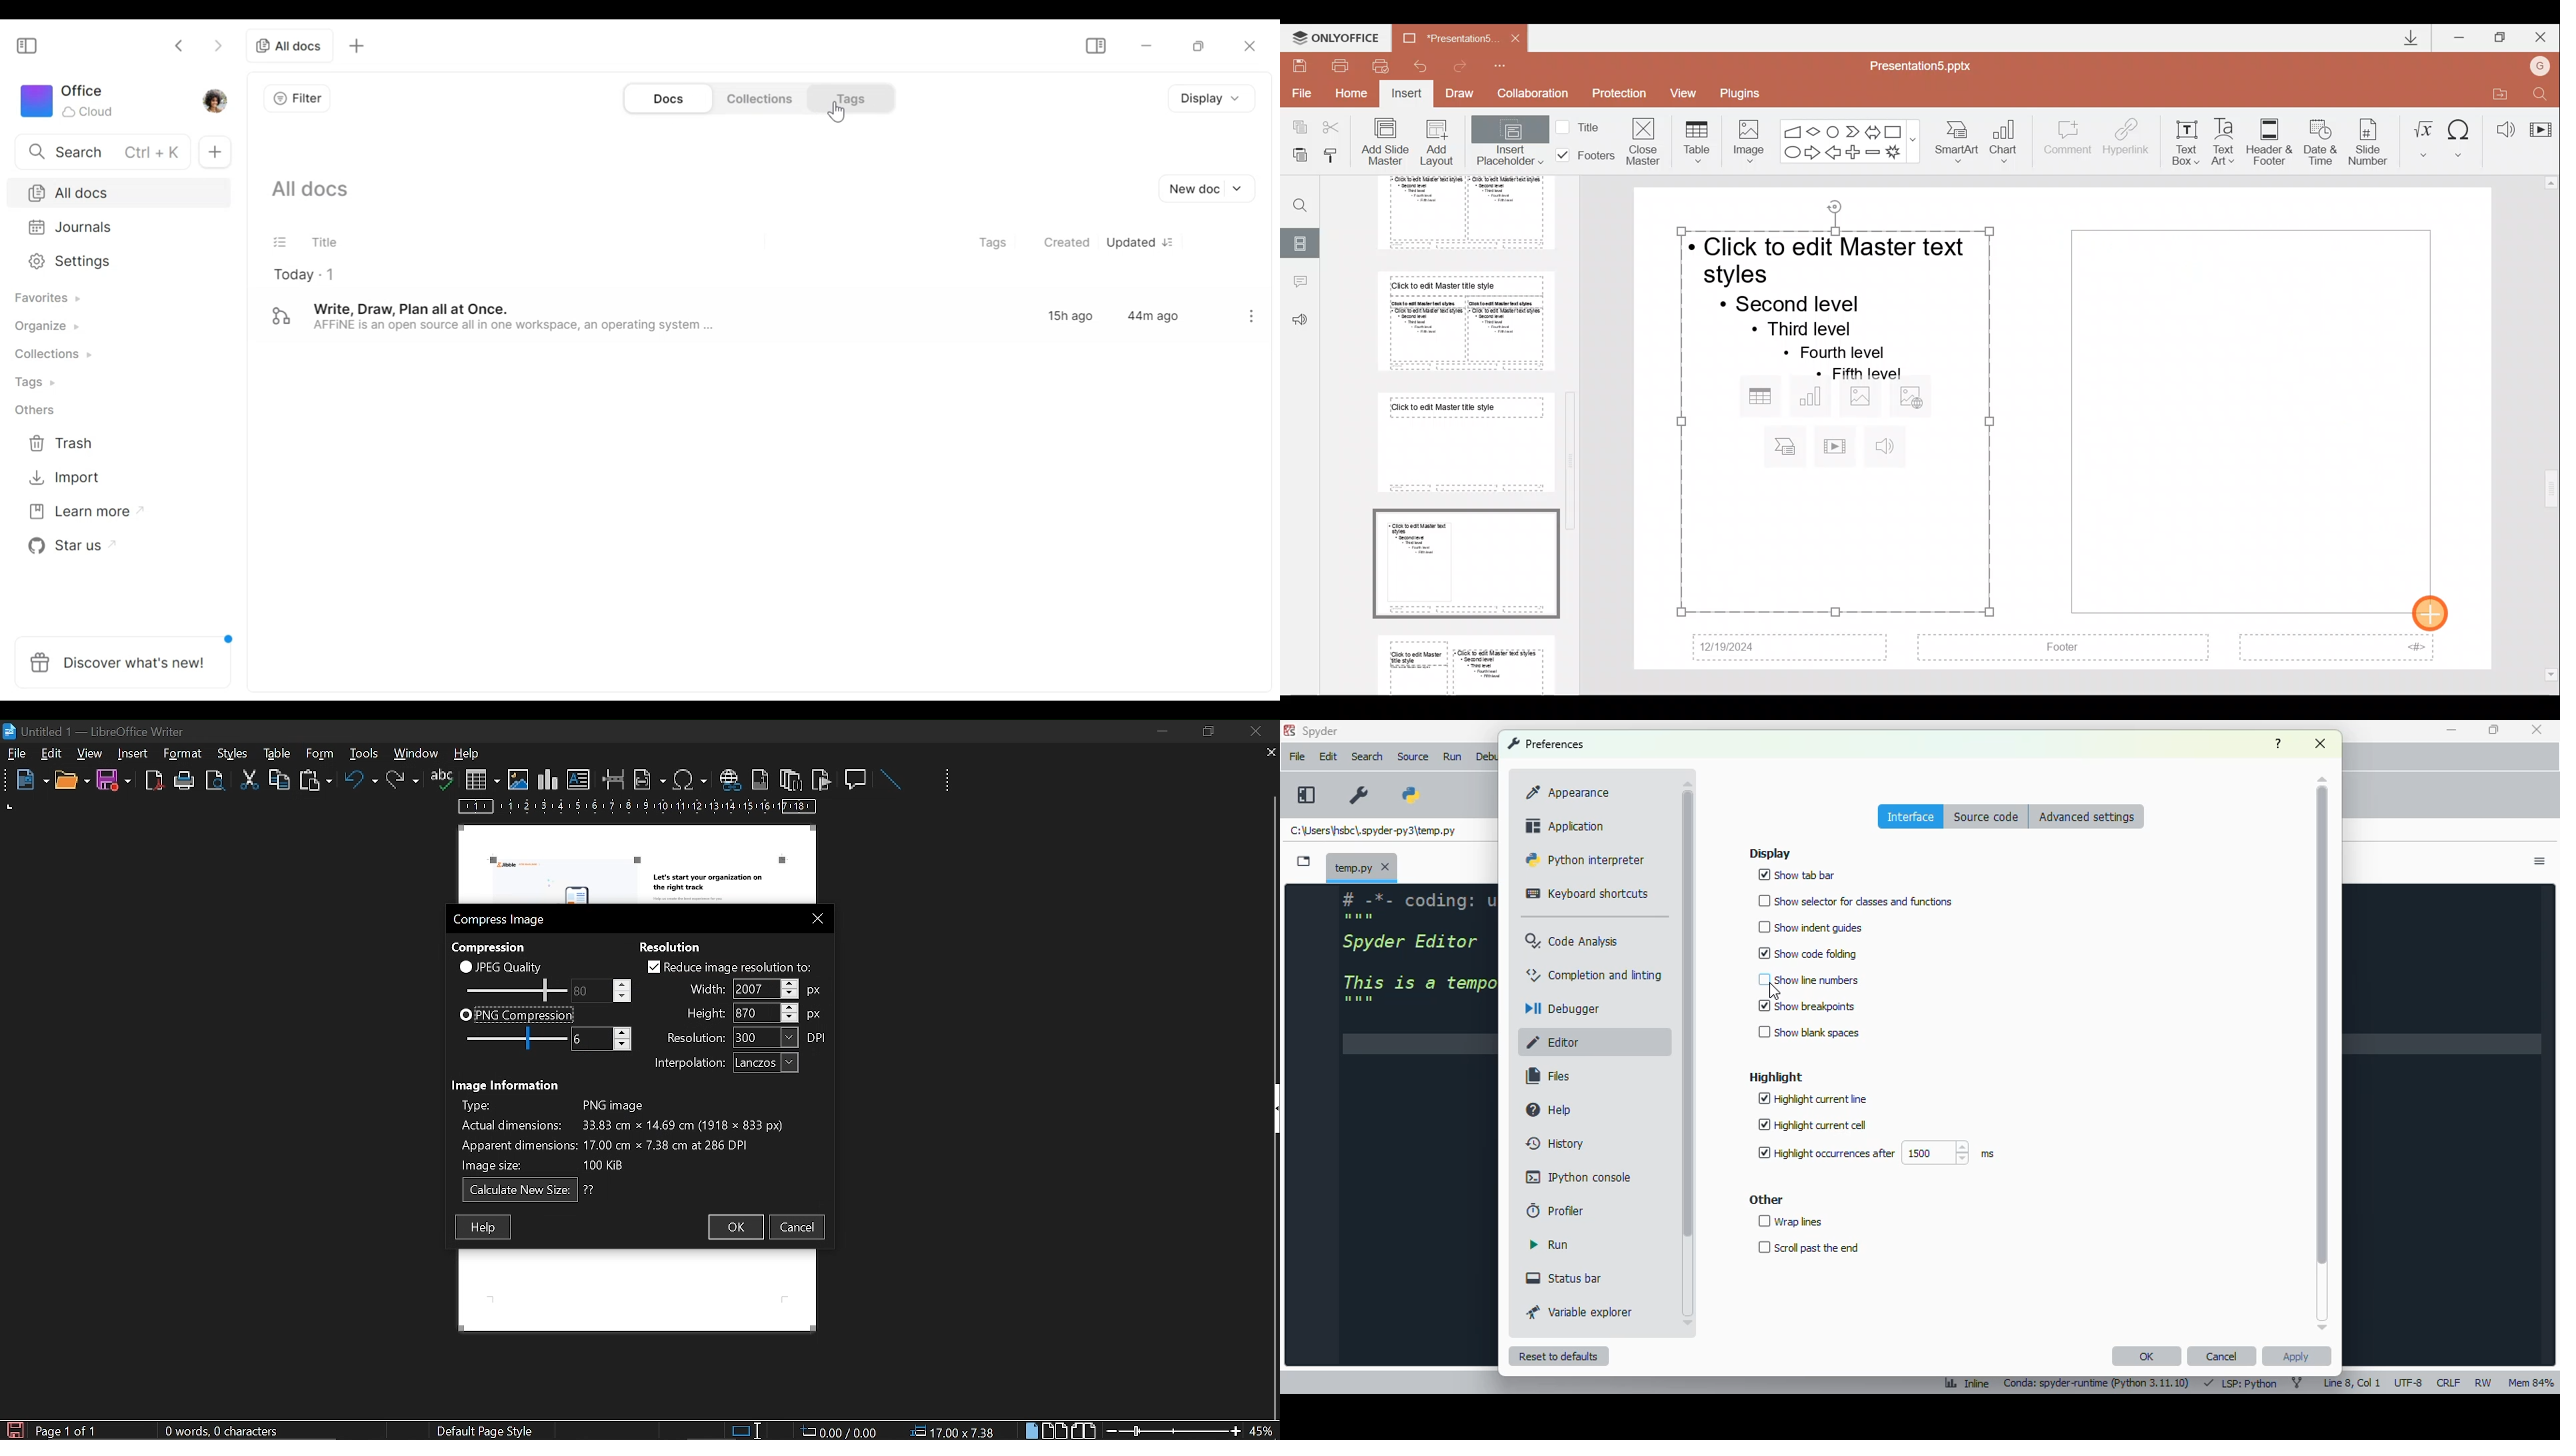  Describe the element at coordinates (638, 808) in the screenshot. I see `scale` at that location.